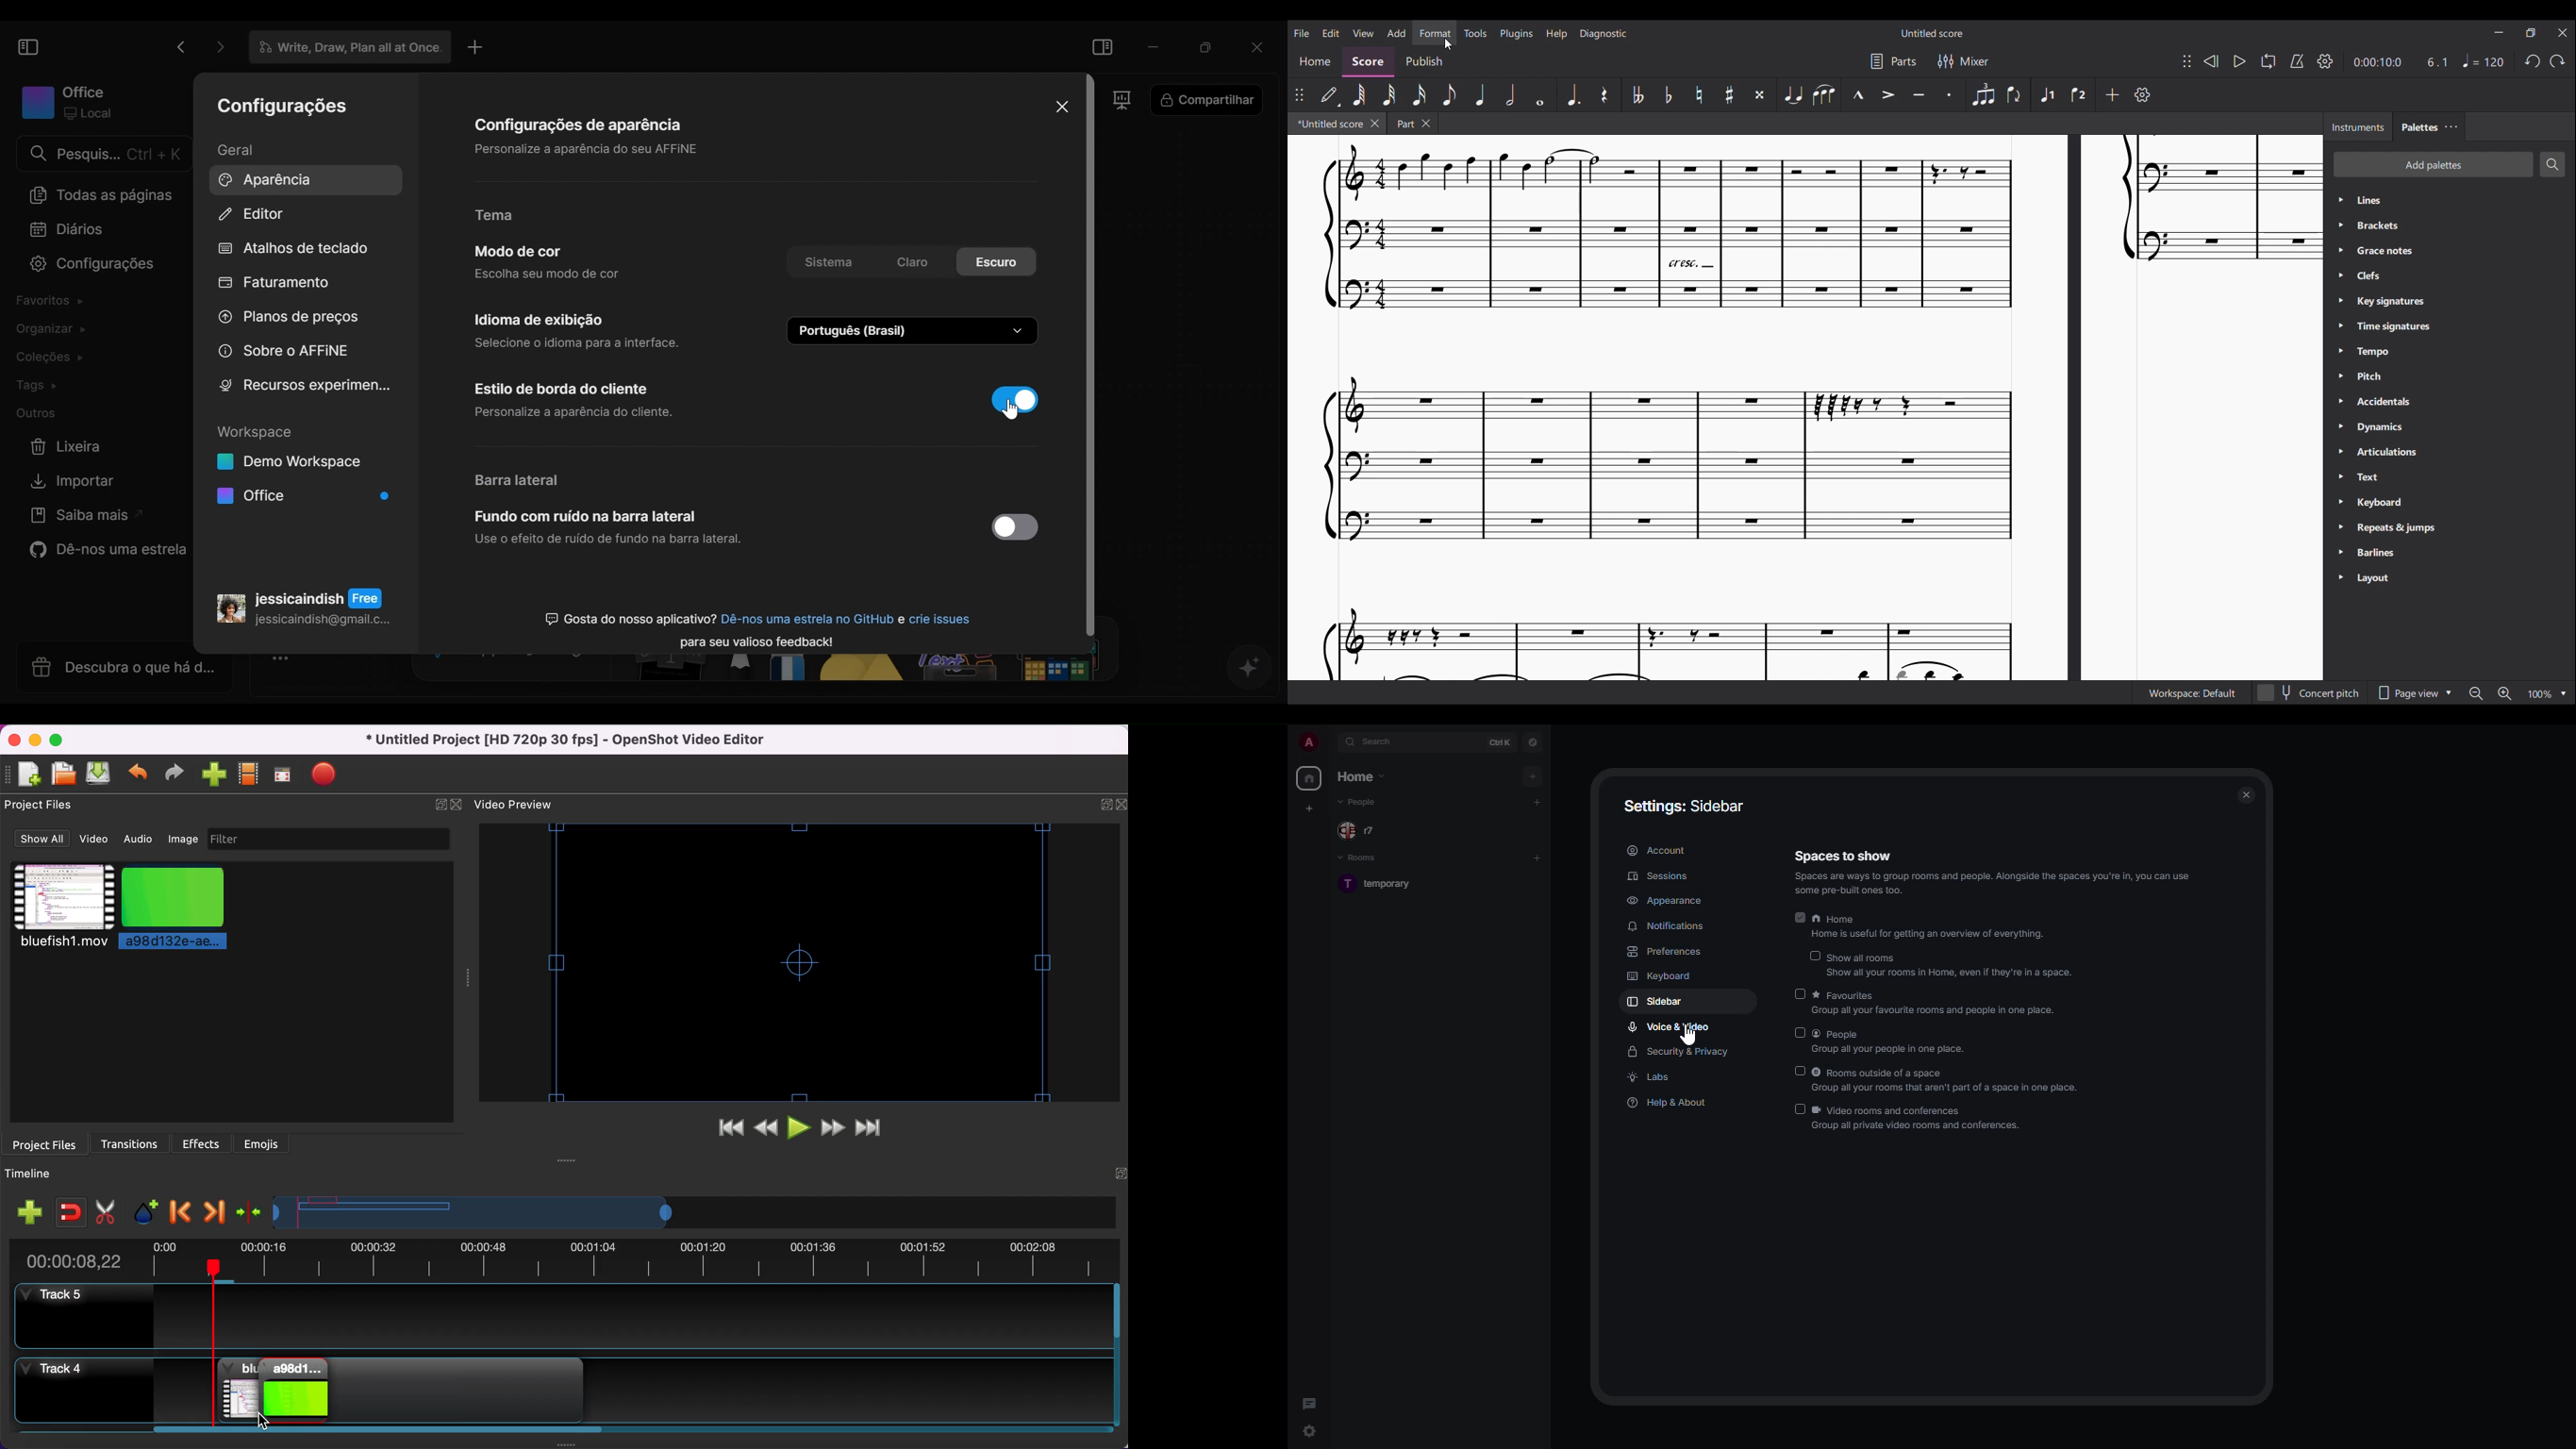  I want to click on Metronome, so click(2296, 61).